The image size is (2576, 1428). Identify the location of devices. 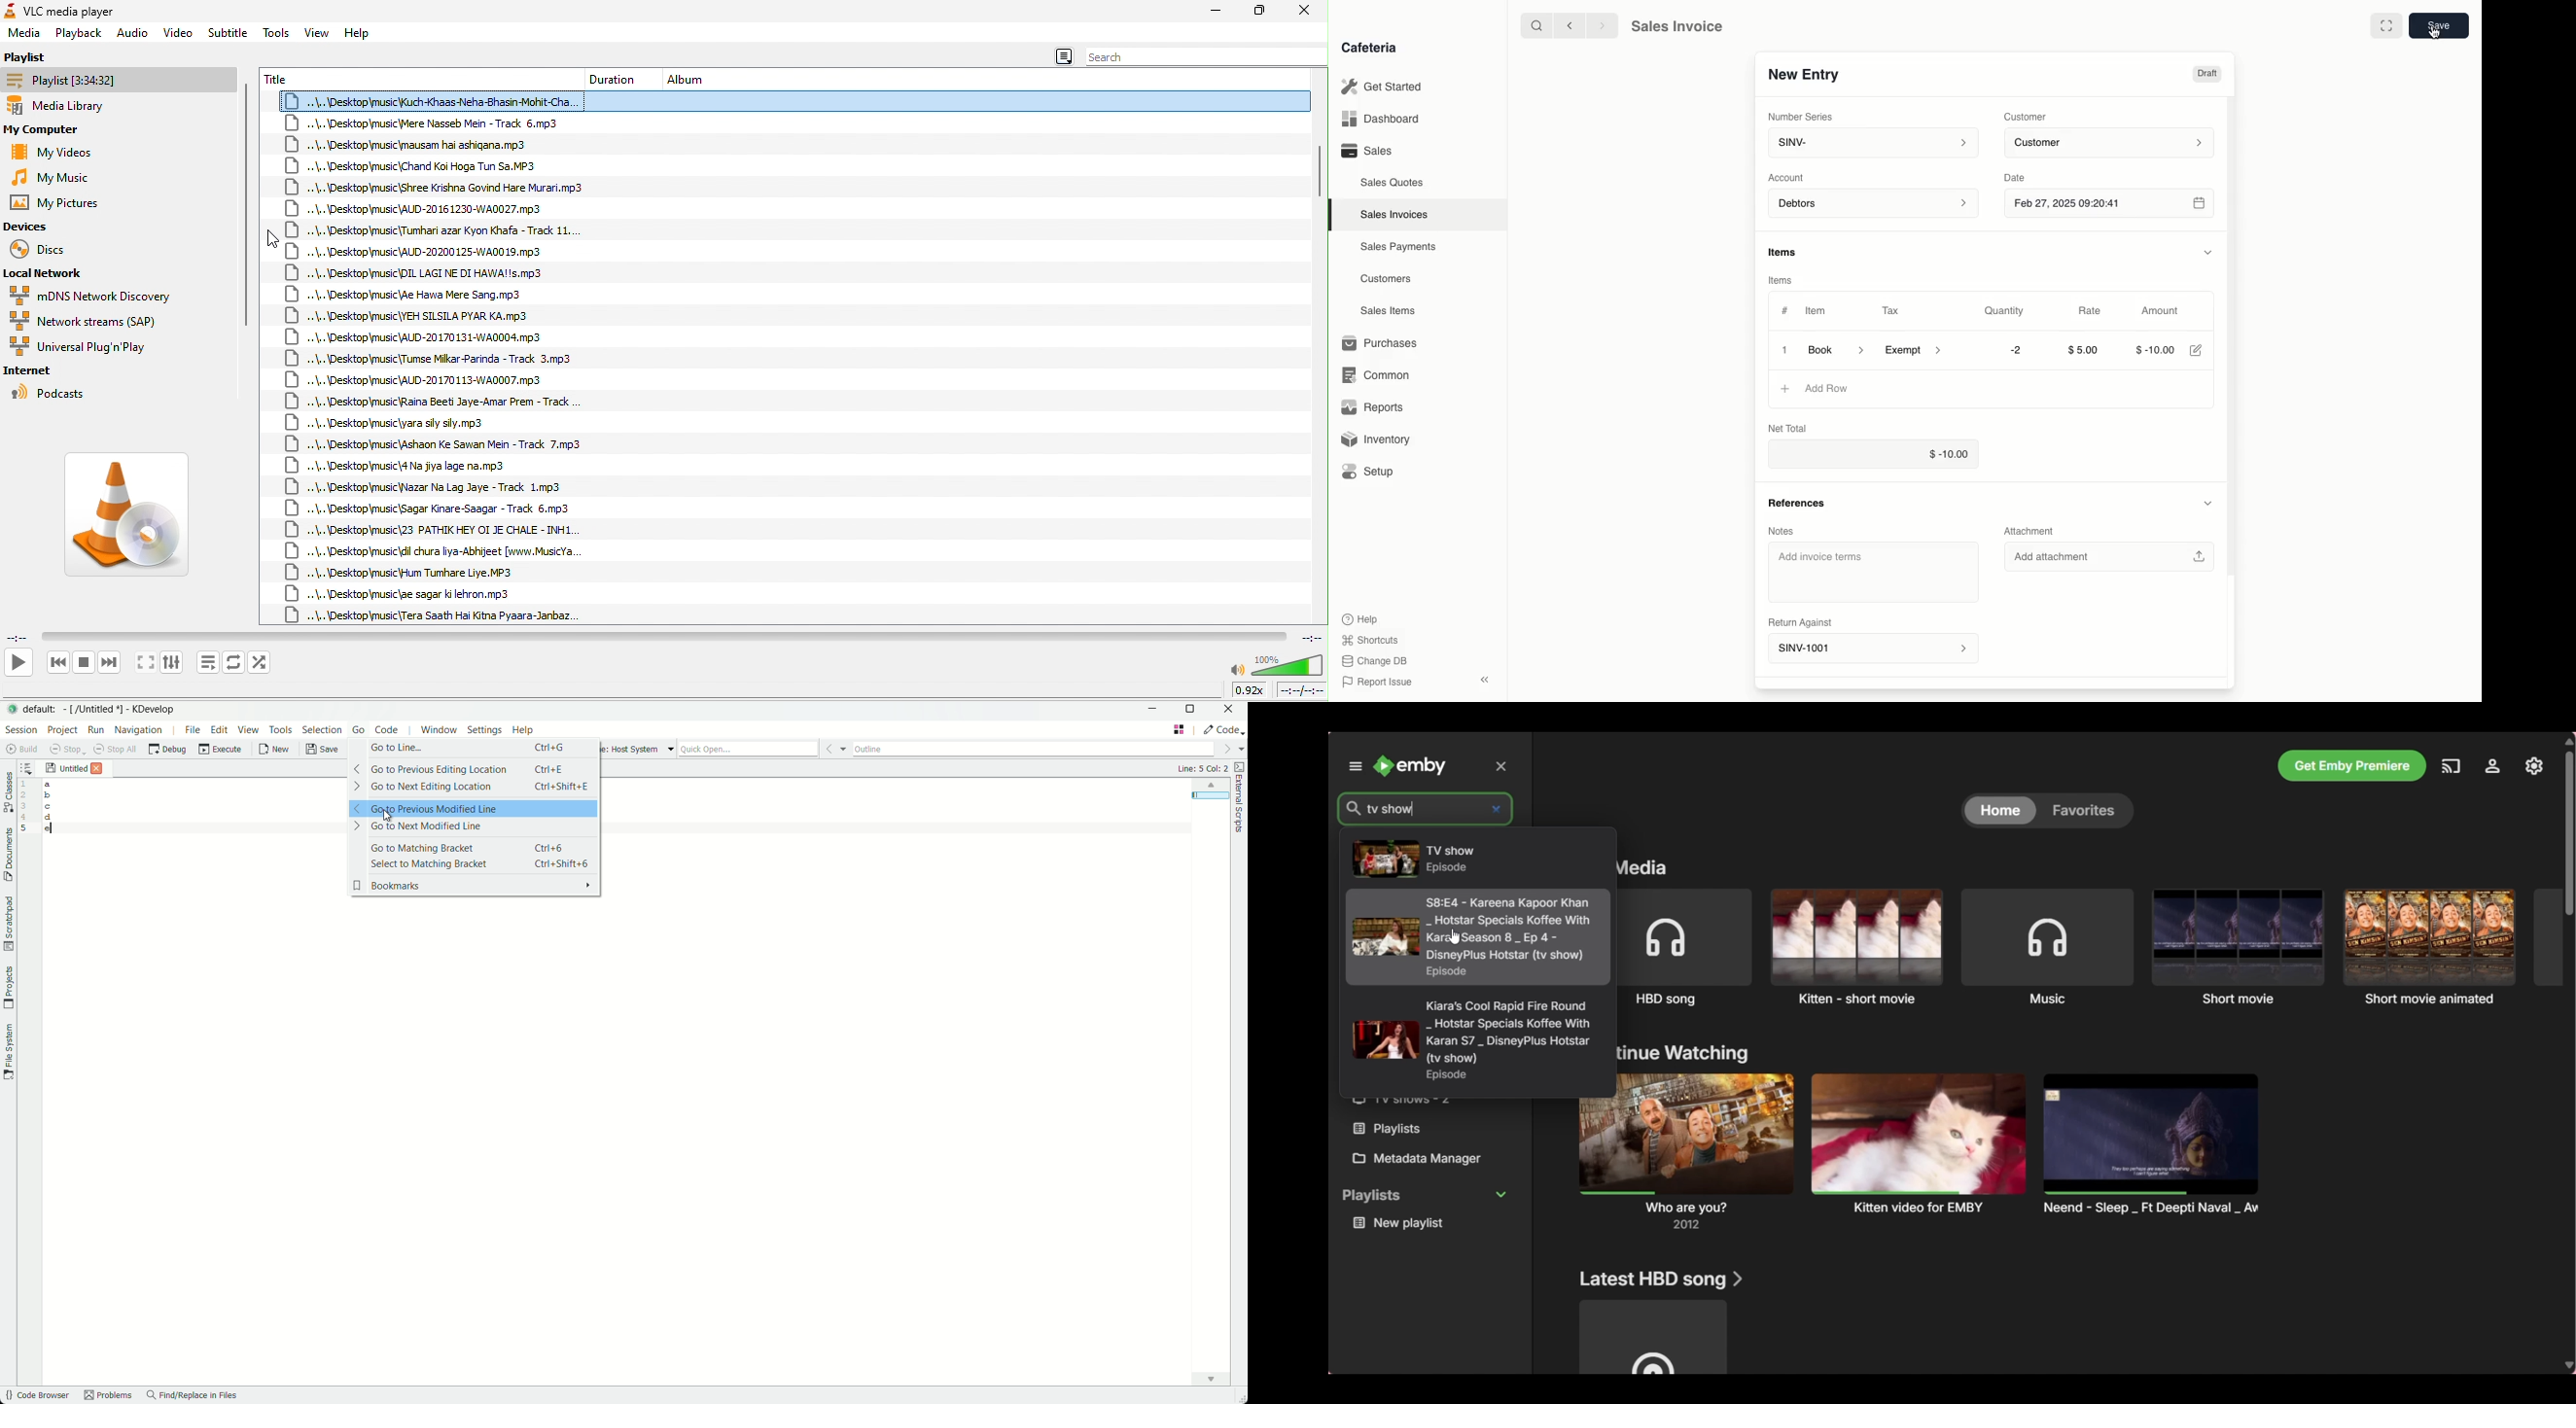
(34, 228).